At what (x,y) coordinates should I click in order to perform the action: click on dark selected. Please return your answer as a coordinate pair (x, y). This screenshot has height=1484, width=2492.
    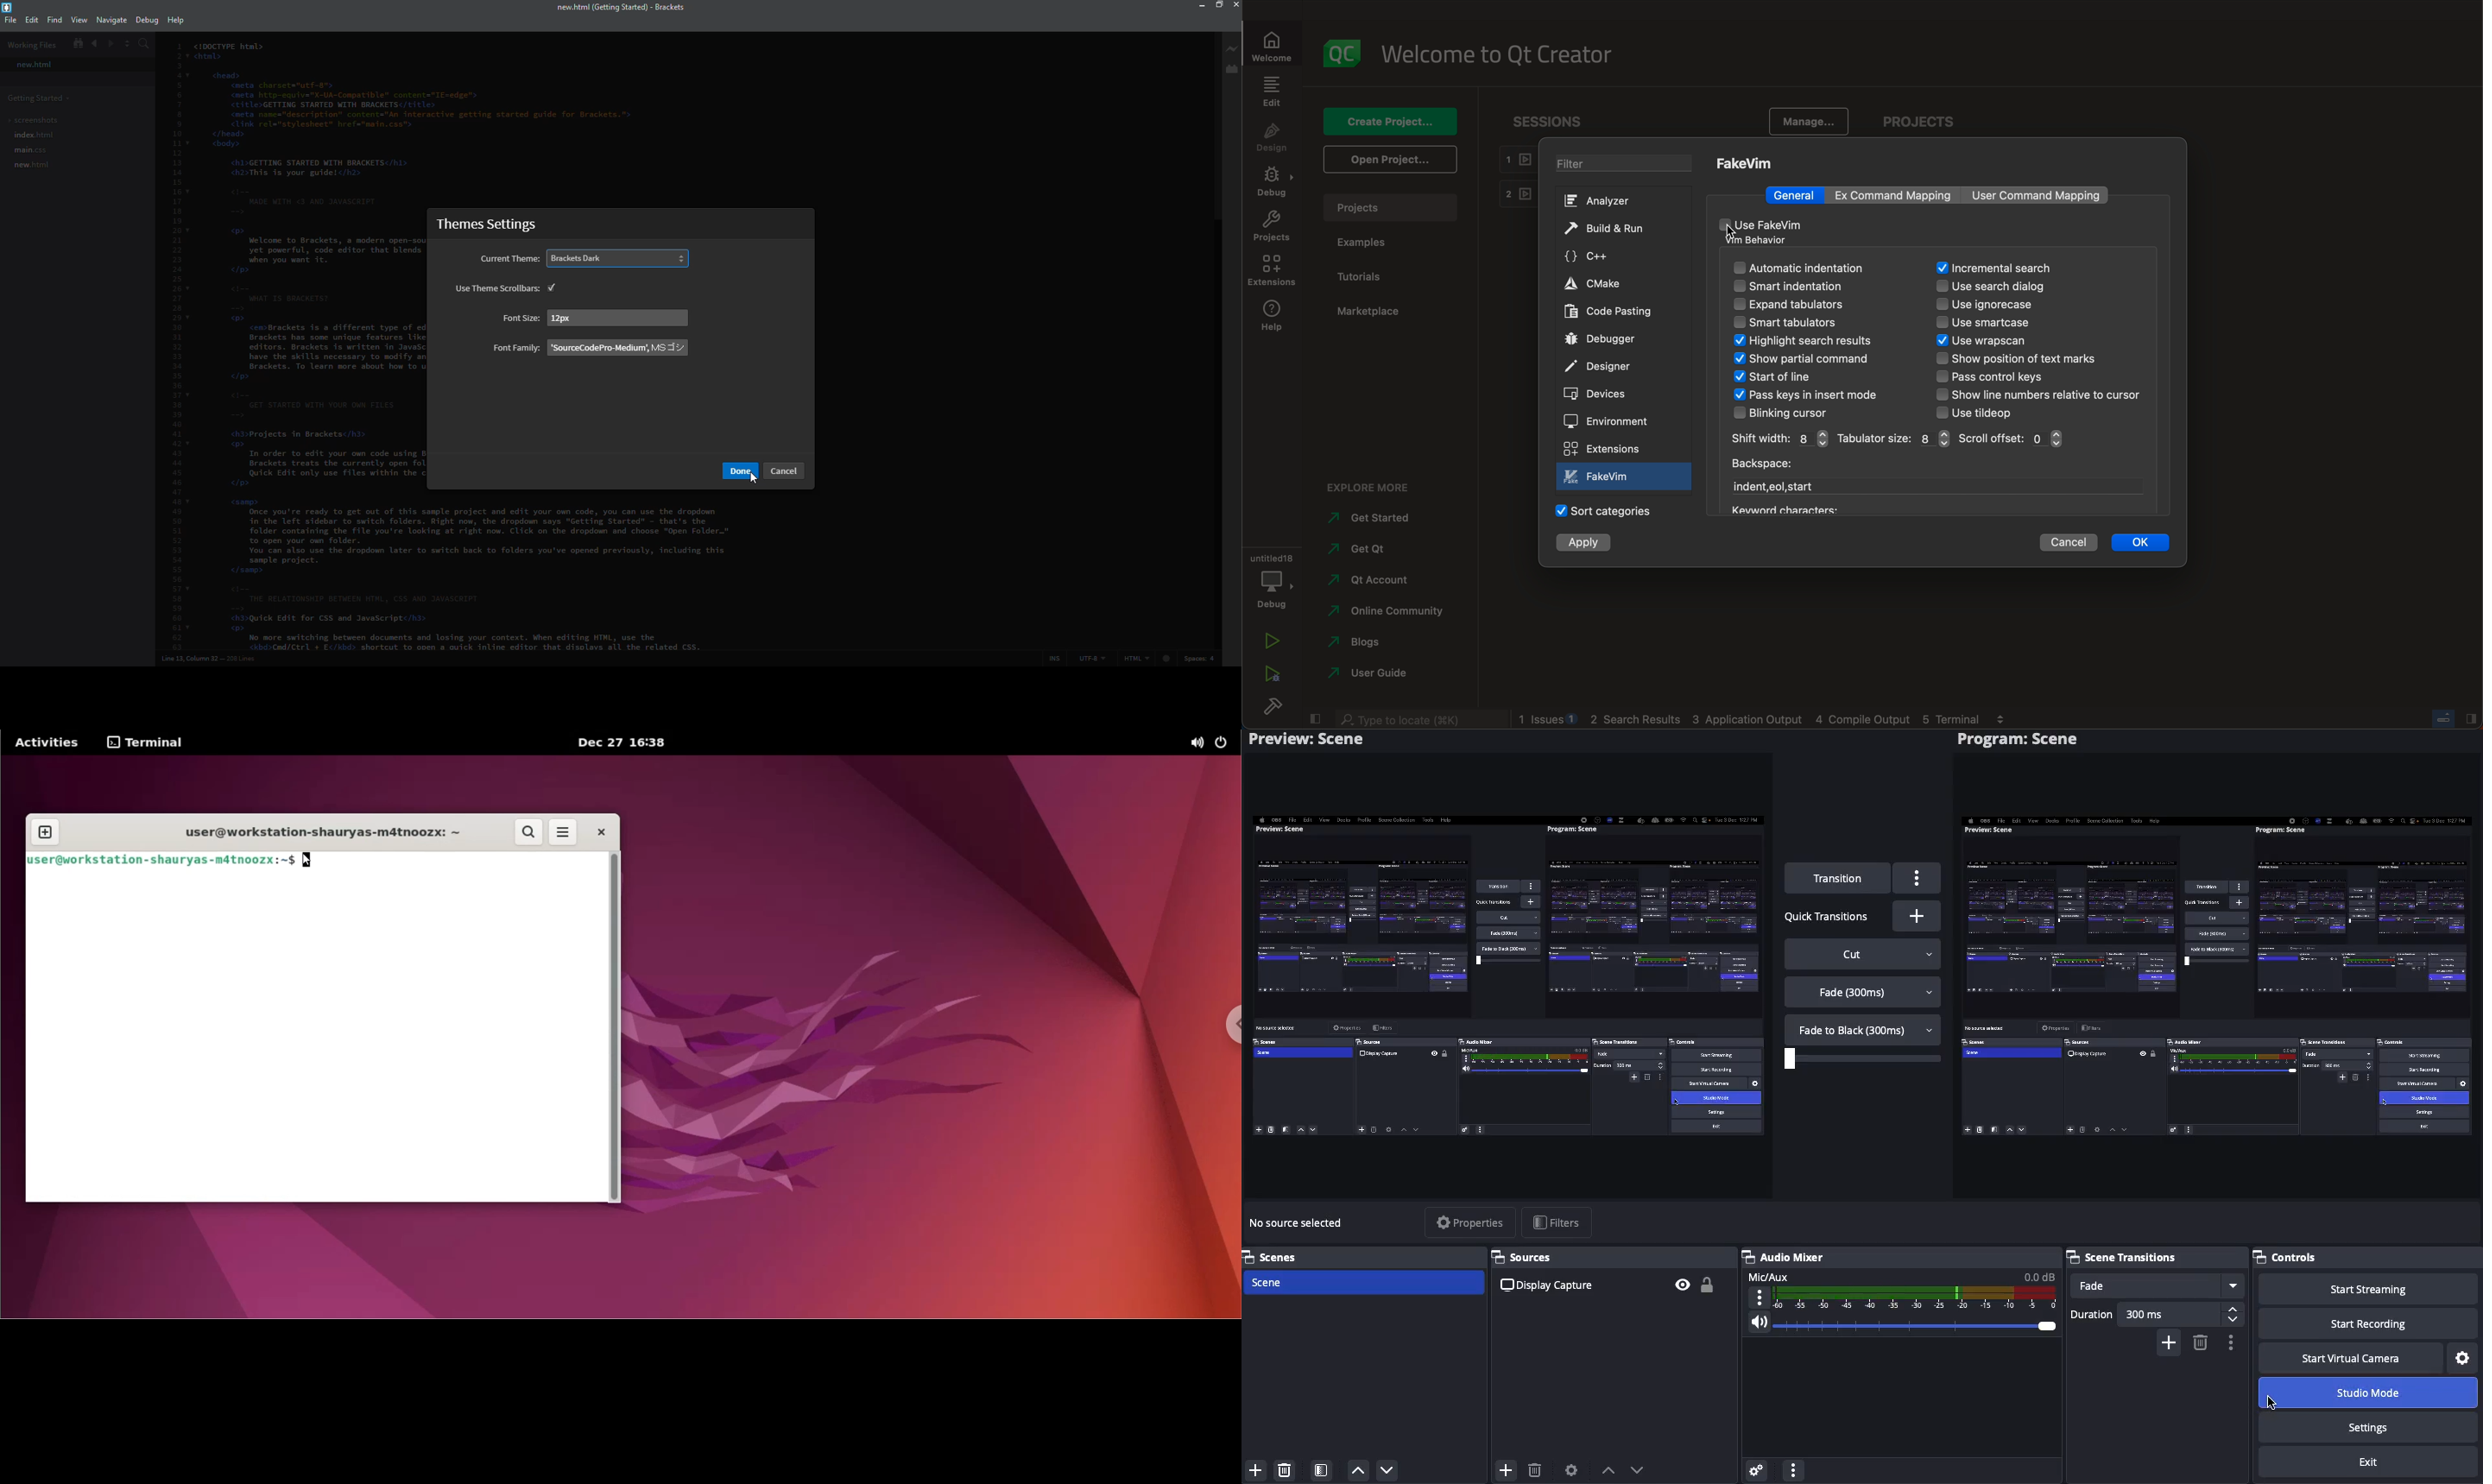
    Looking at the image, I should click on (591, 258).